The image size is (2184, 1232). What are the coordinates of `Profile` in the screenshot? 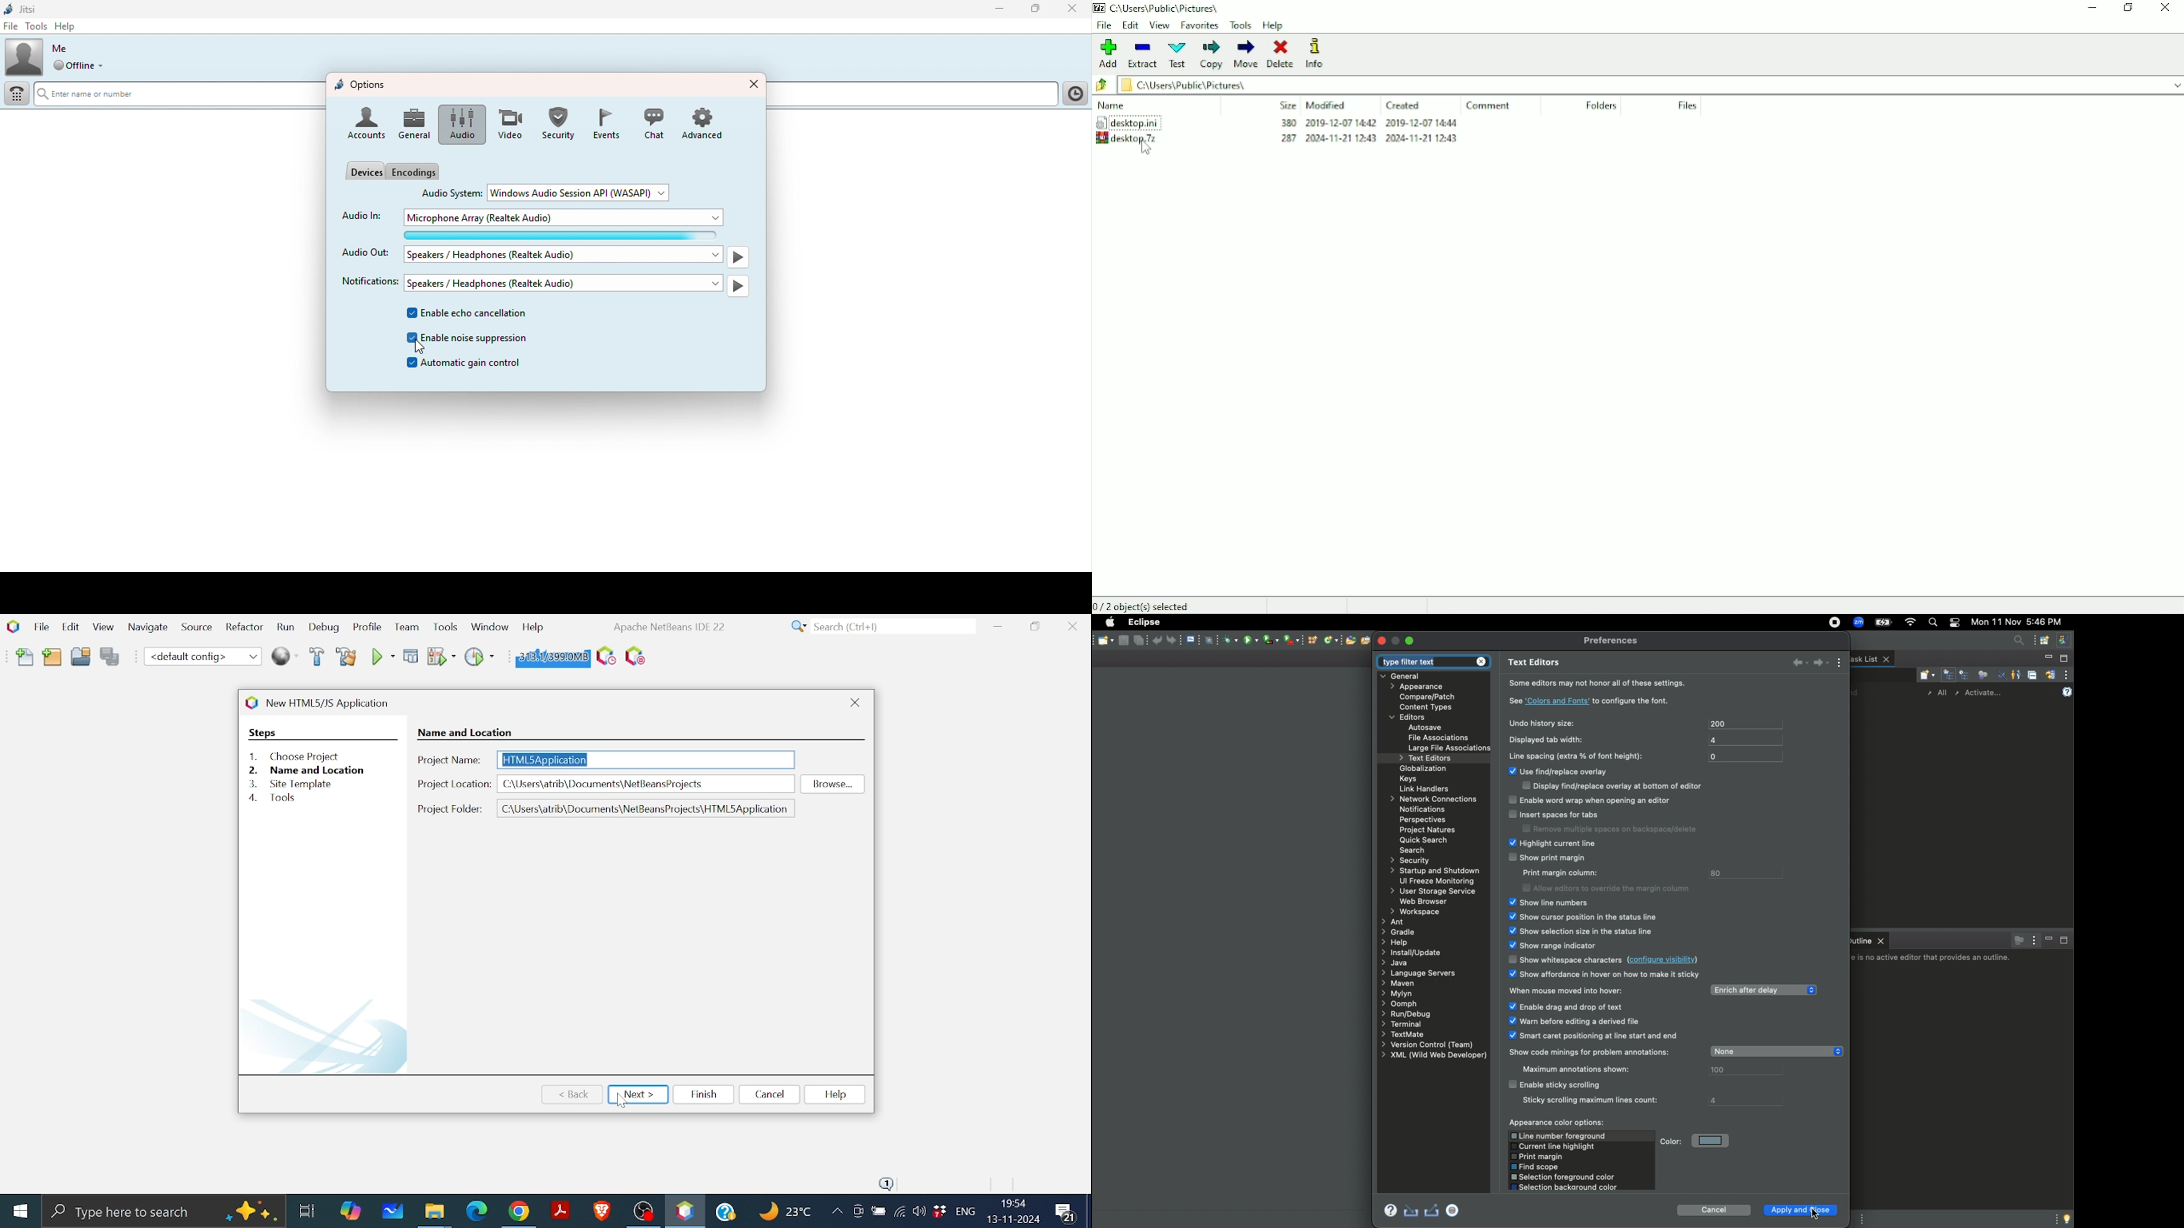 It's located at (366, 628).